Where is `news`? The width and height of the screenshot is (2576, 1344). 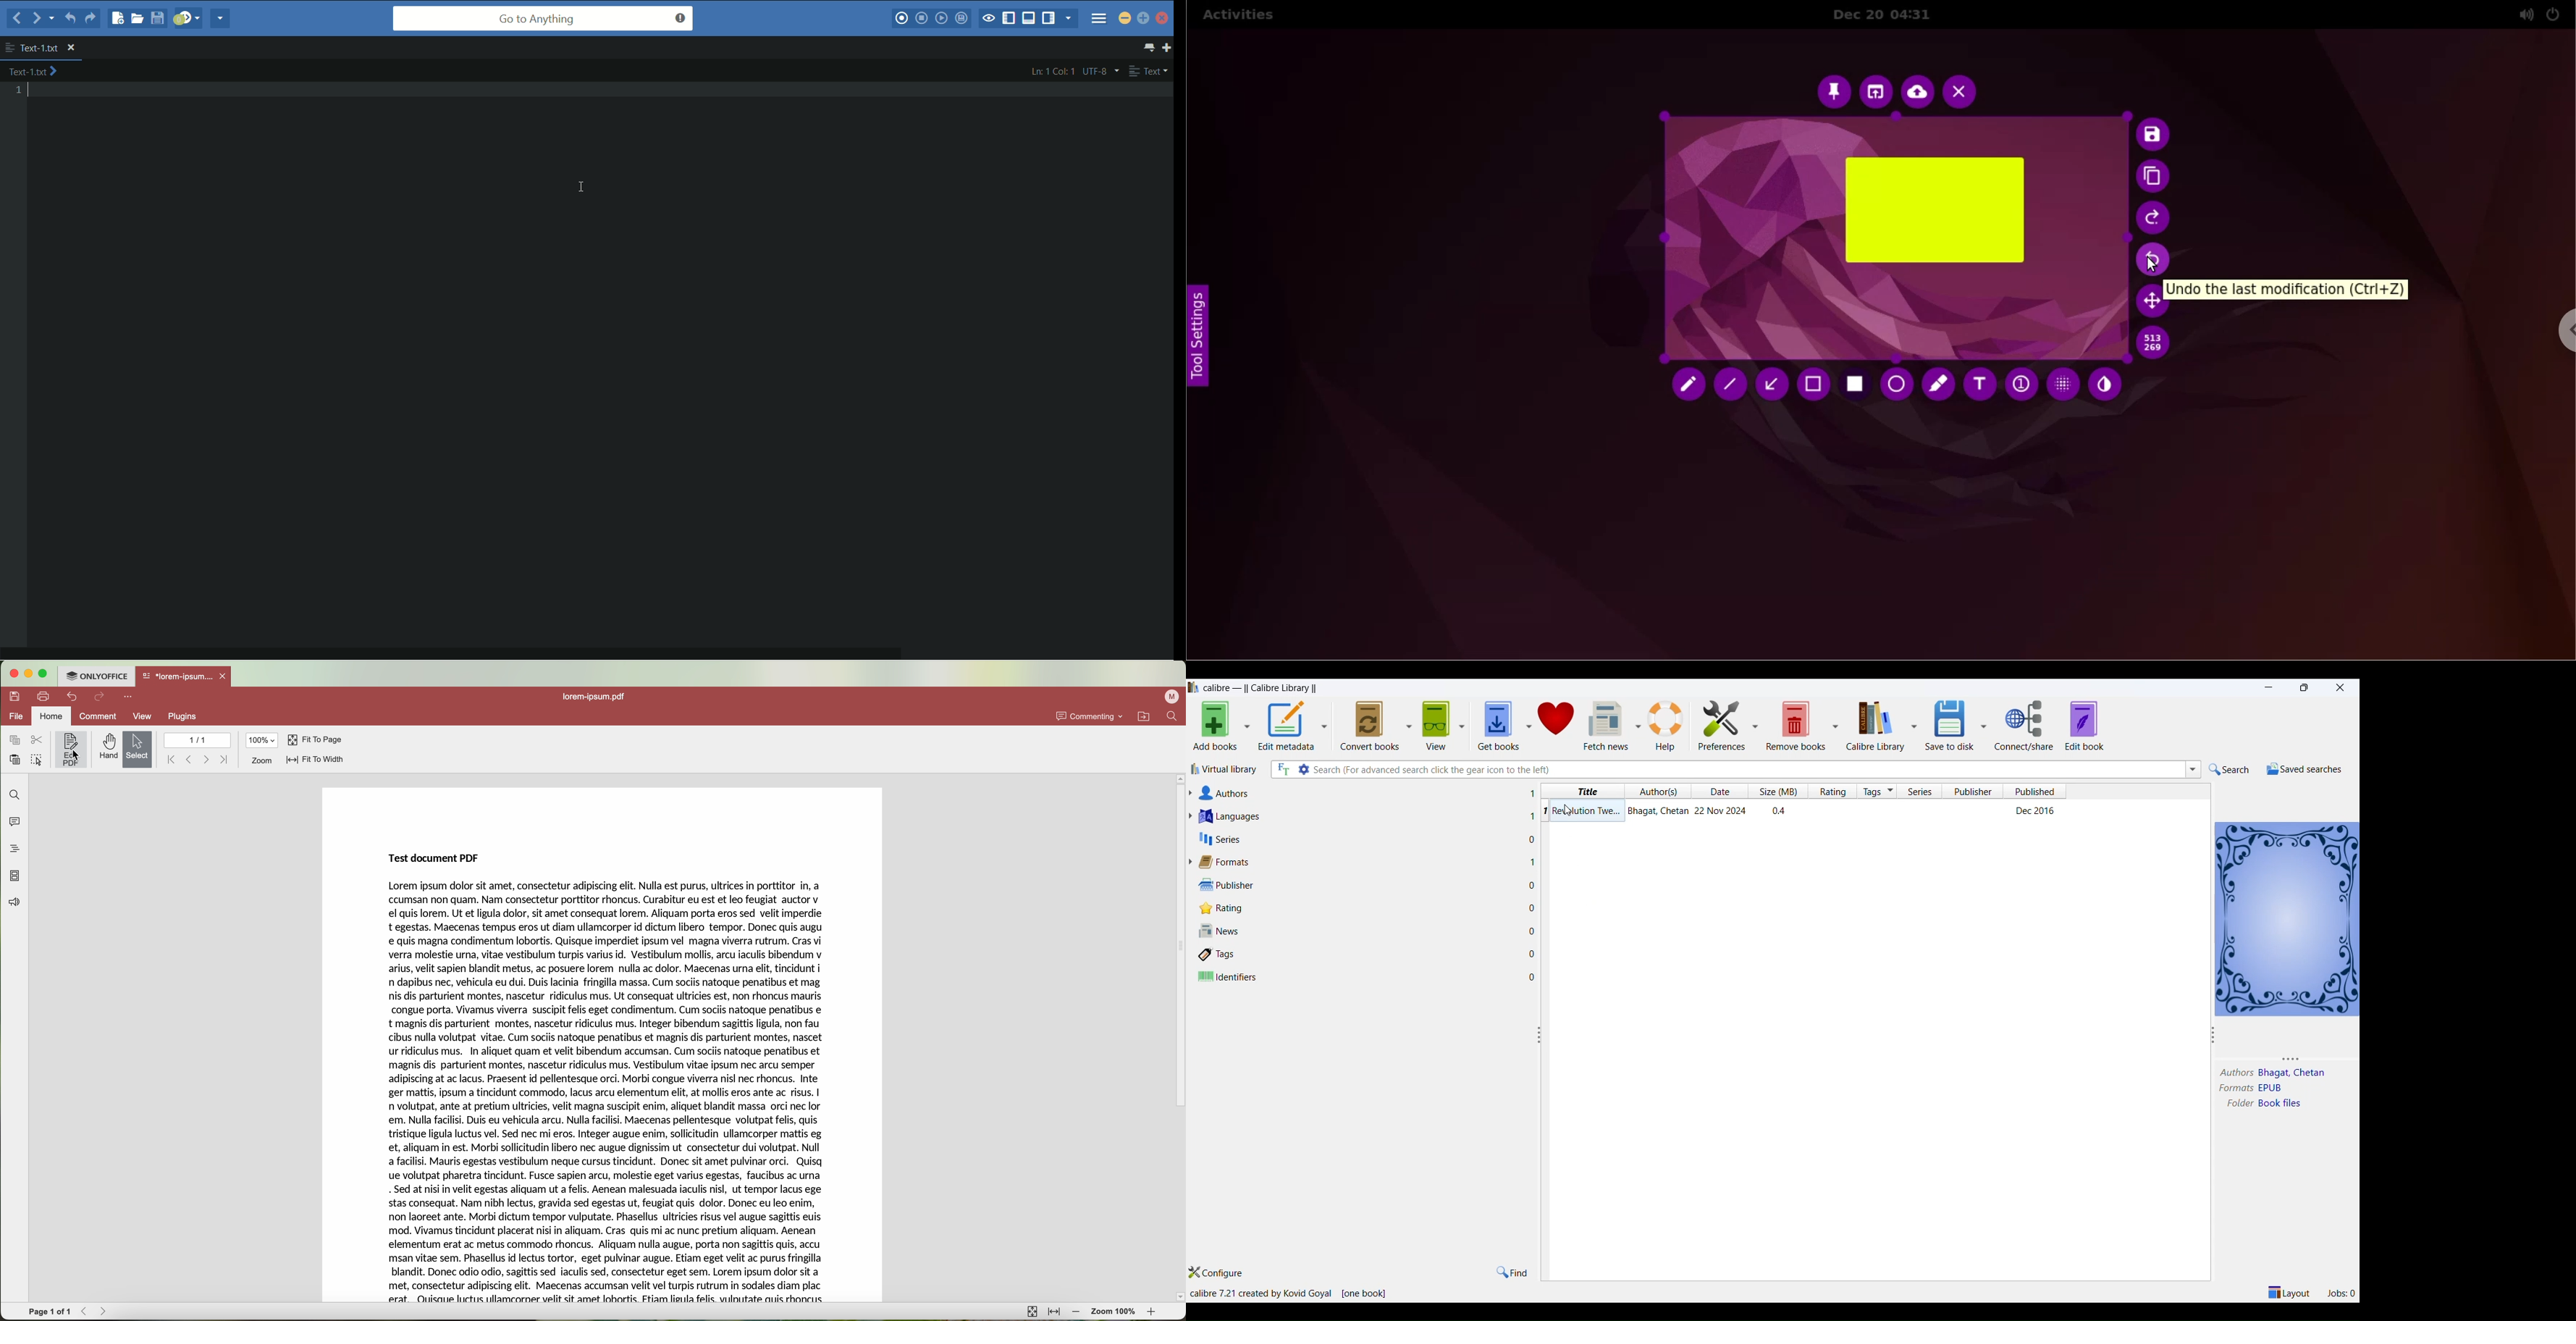 news is located at coordinates (1221, 932).